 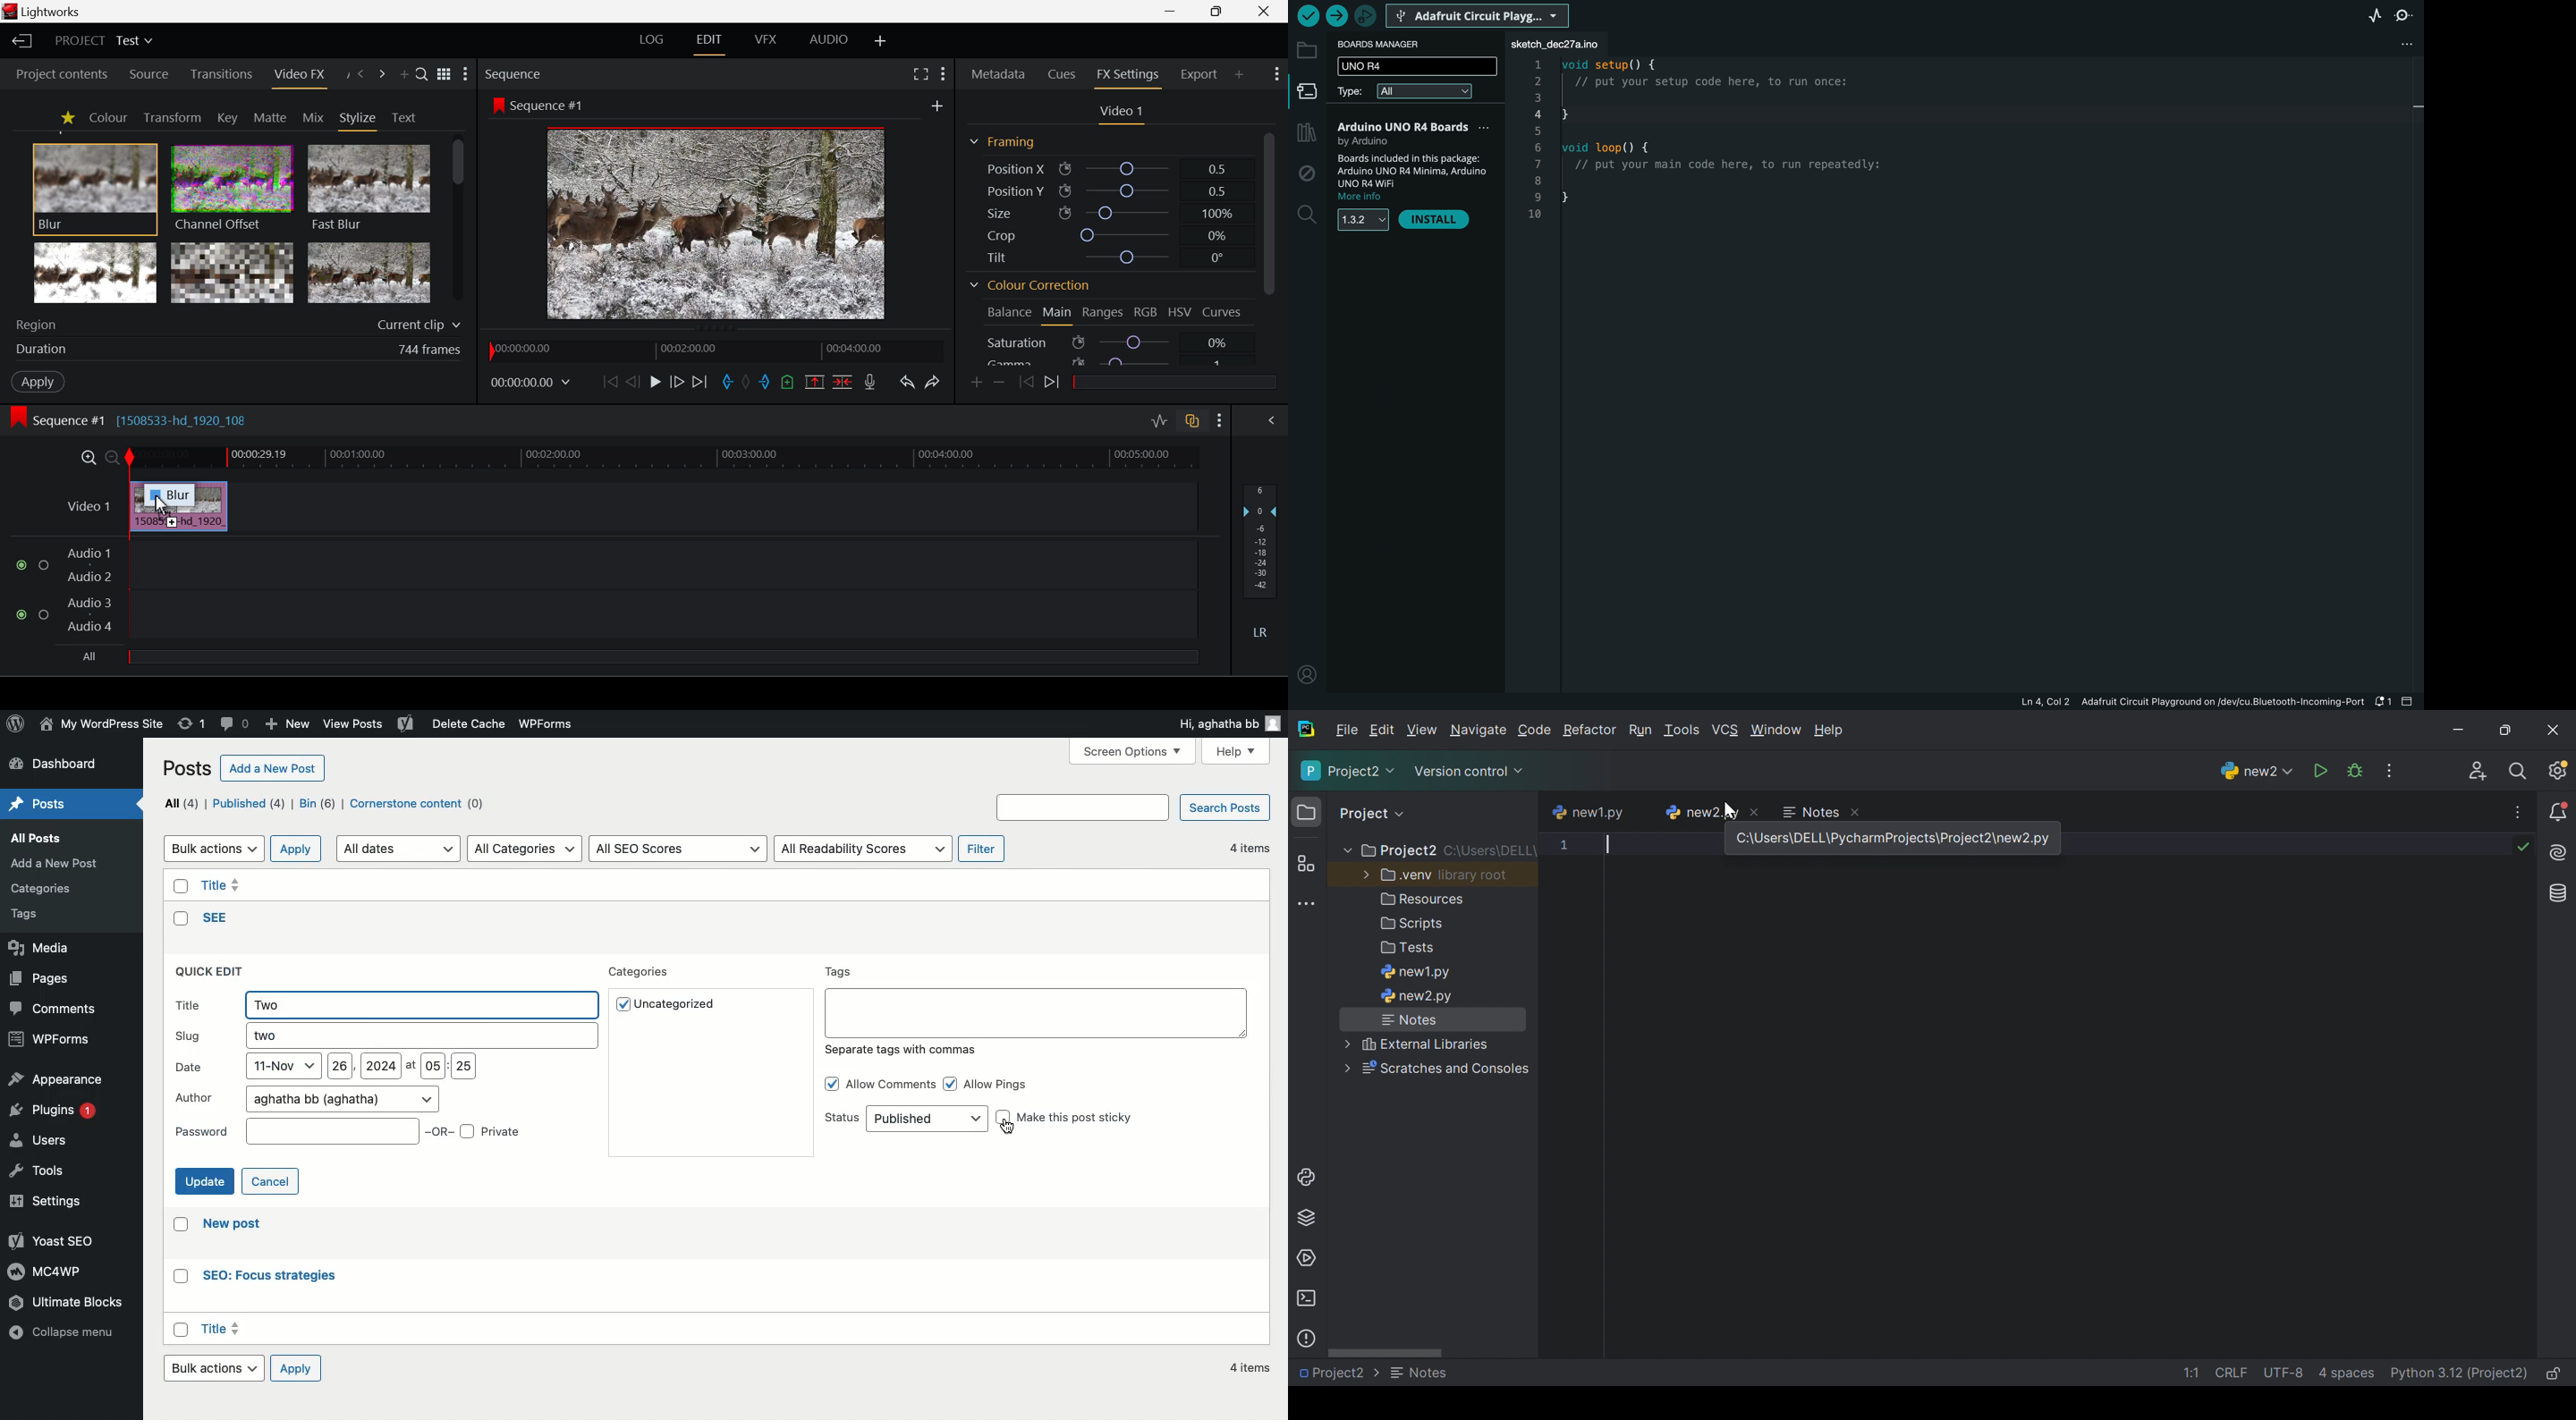 What do you see at coordinates (1272, 419) in the screenshot?
I see `View Audio Mix` at bounding box center [1272, 419].